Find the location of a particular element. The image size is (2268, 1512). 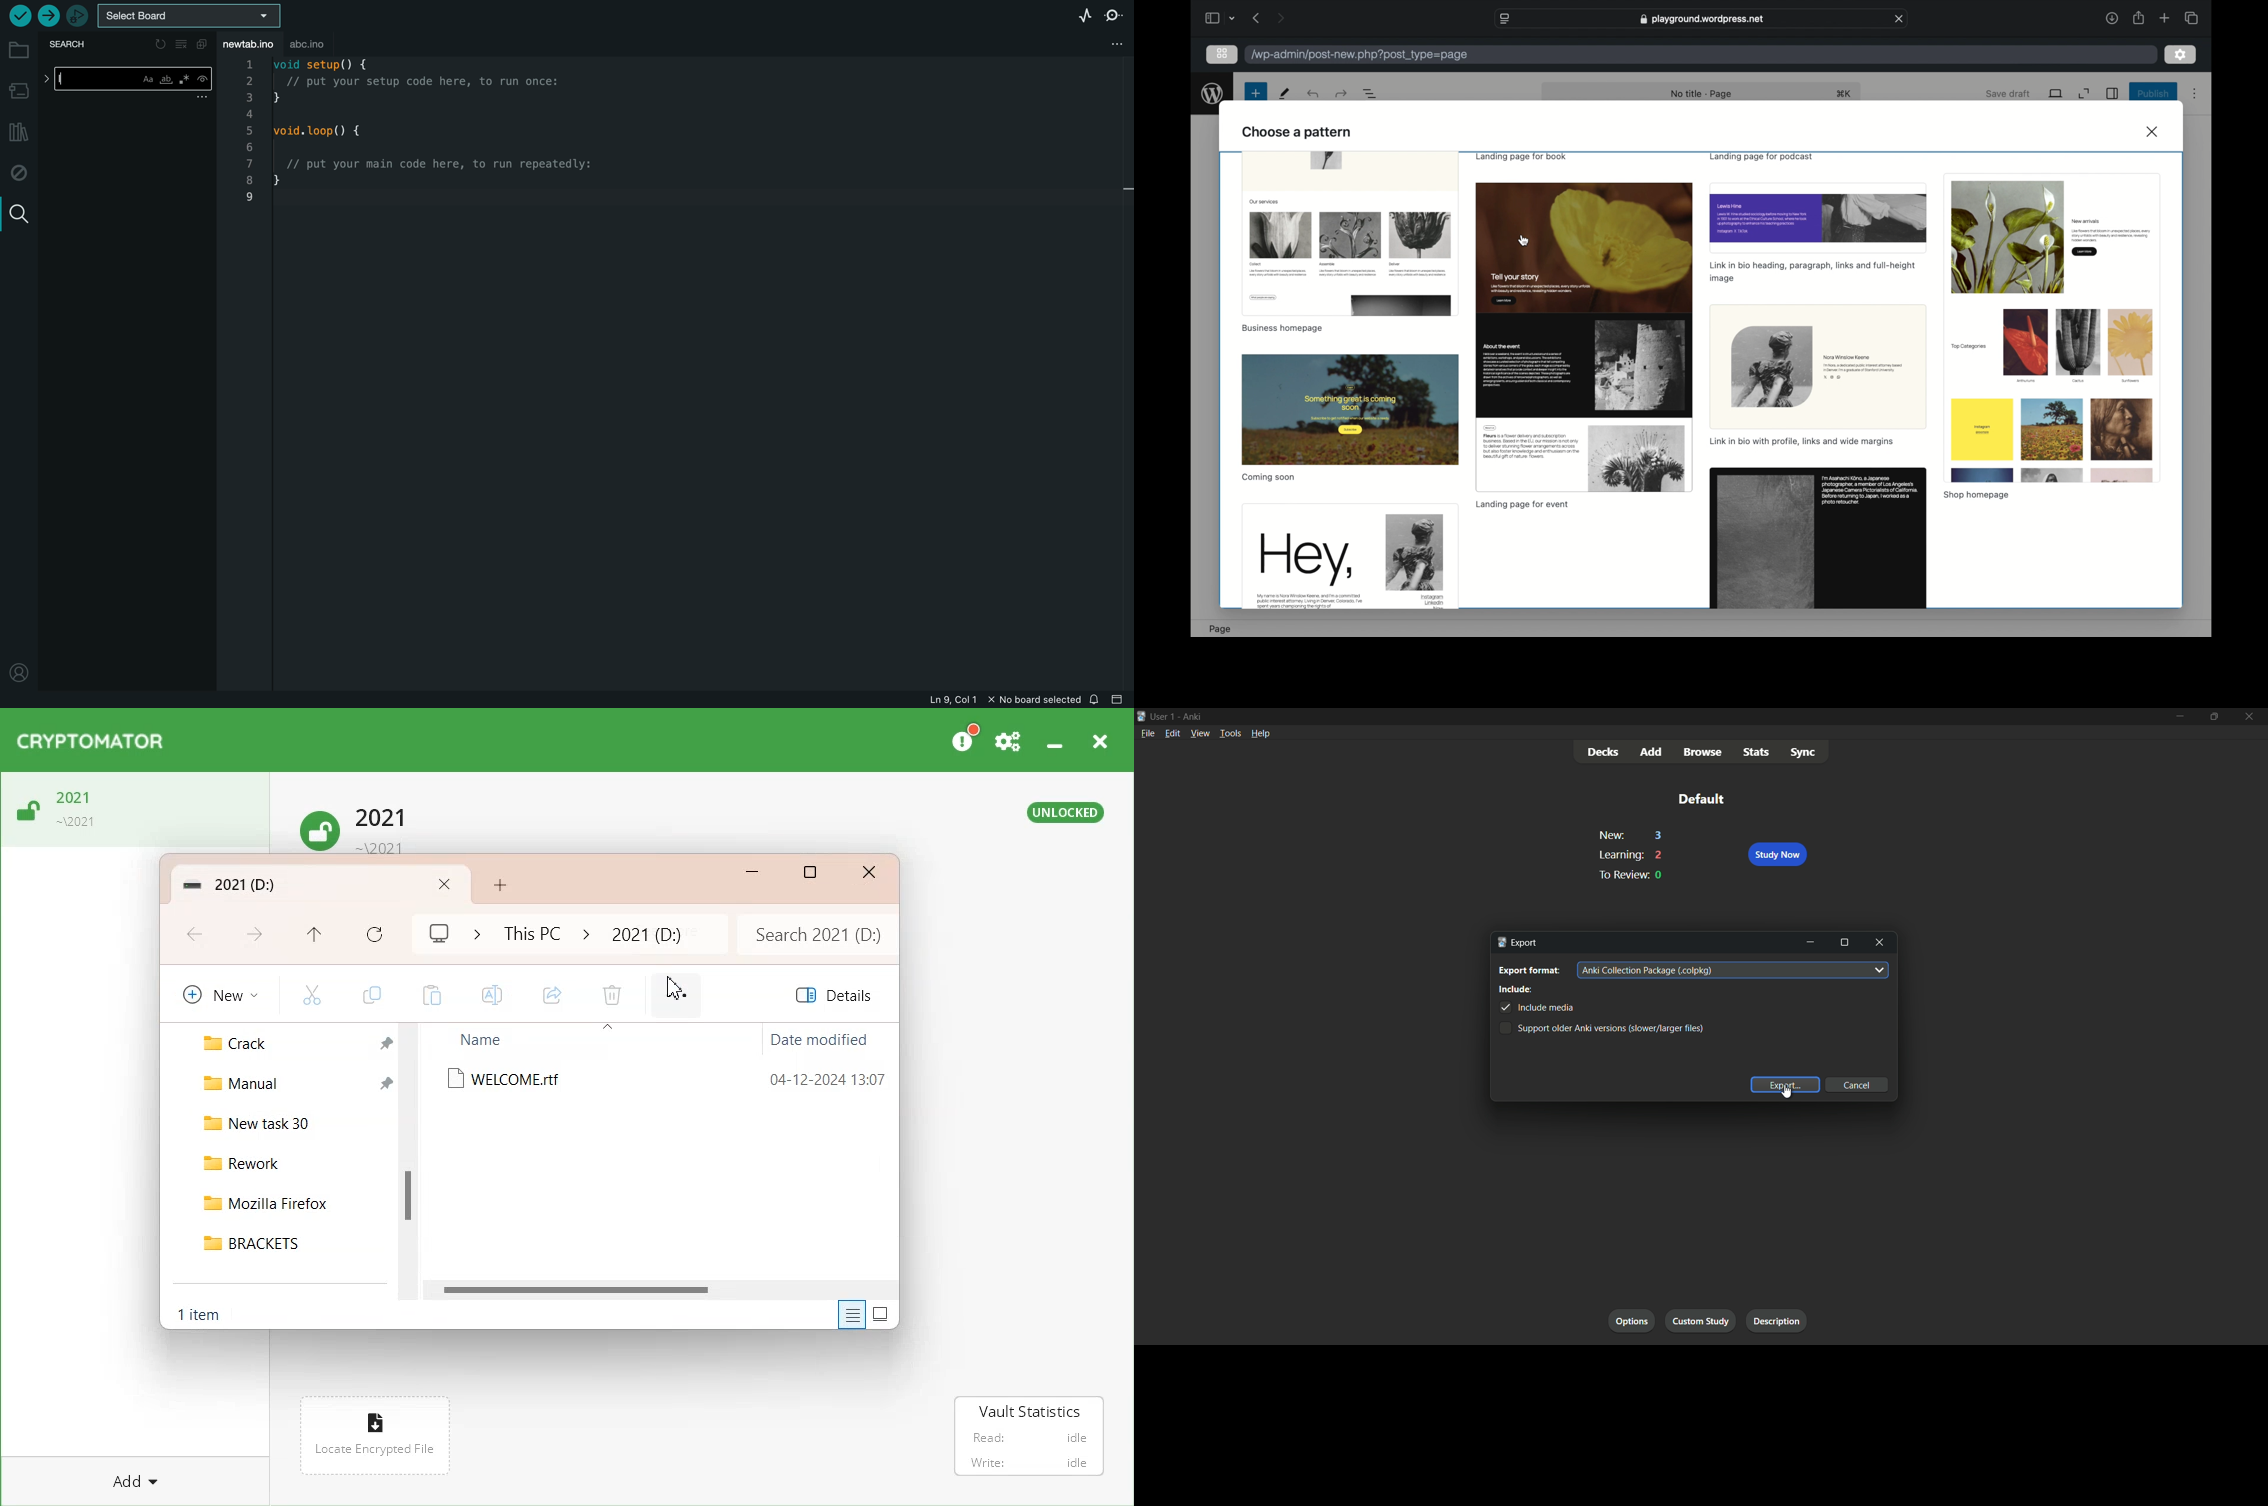

previous page is located at coordinates (1256, 17).